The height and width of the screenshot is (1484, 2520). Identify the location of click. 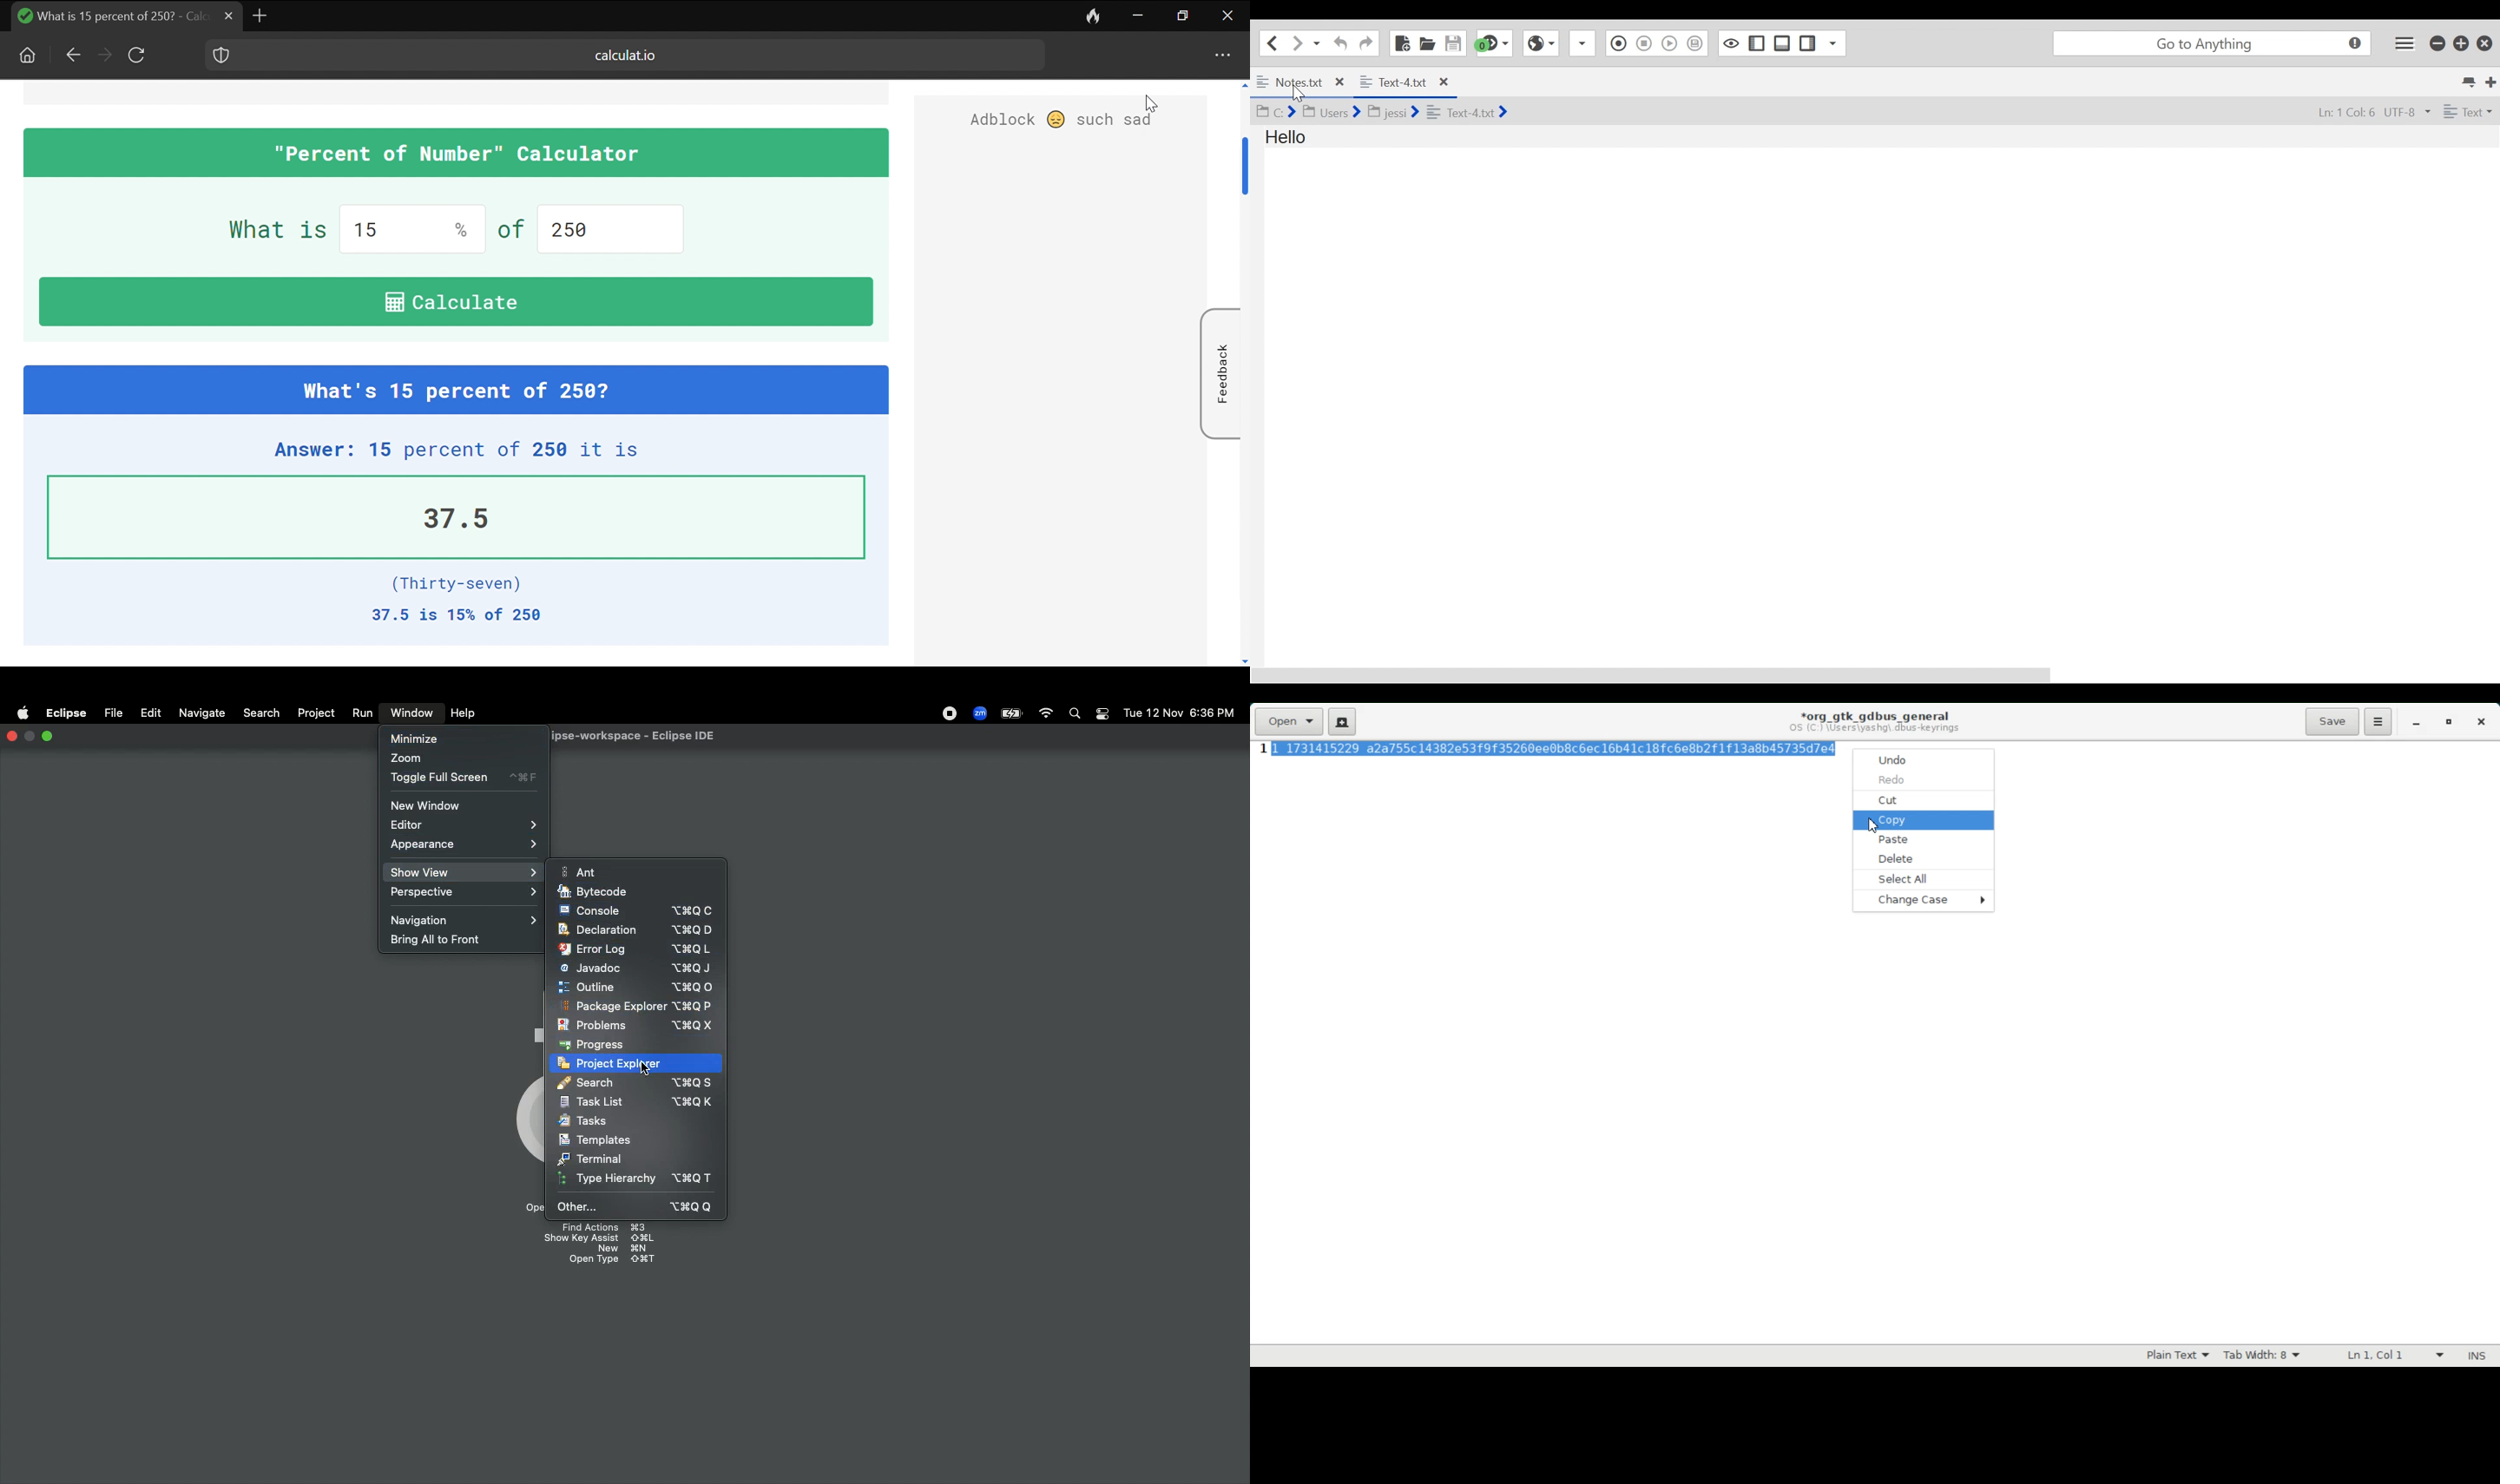
(653, 1067).